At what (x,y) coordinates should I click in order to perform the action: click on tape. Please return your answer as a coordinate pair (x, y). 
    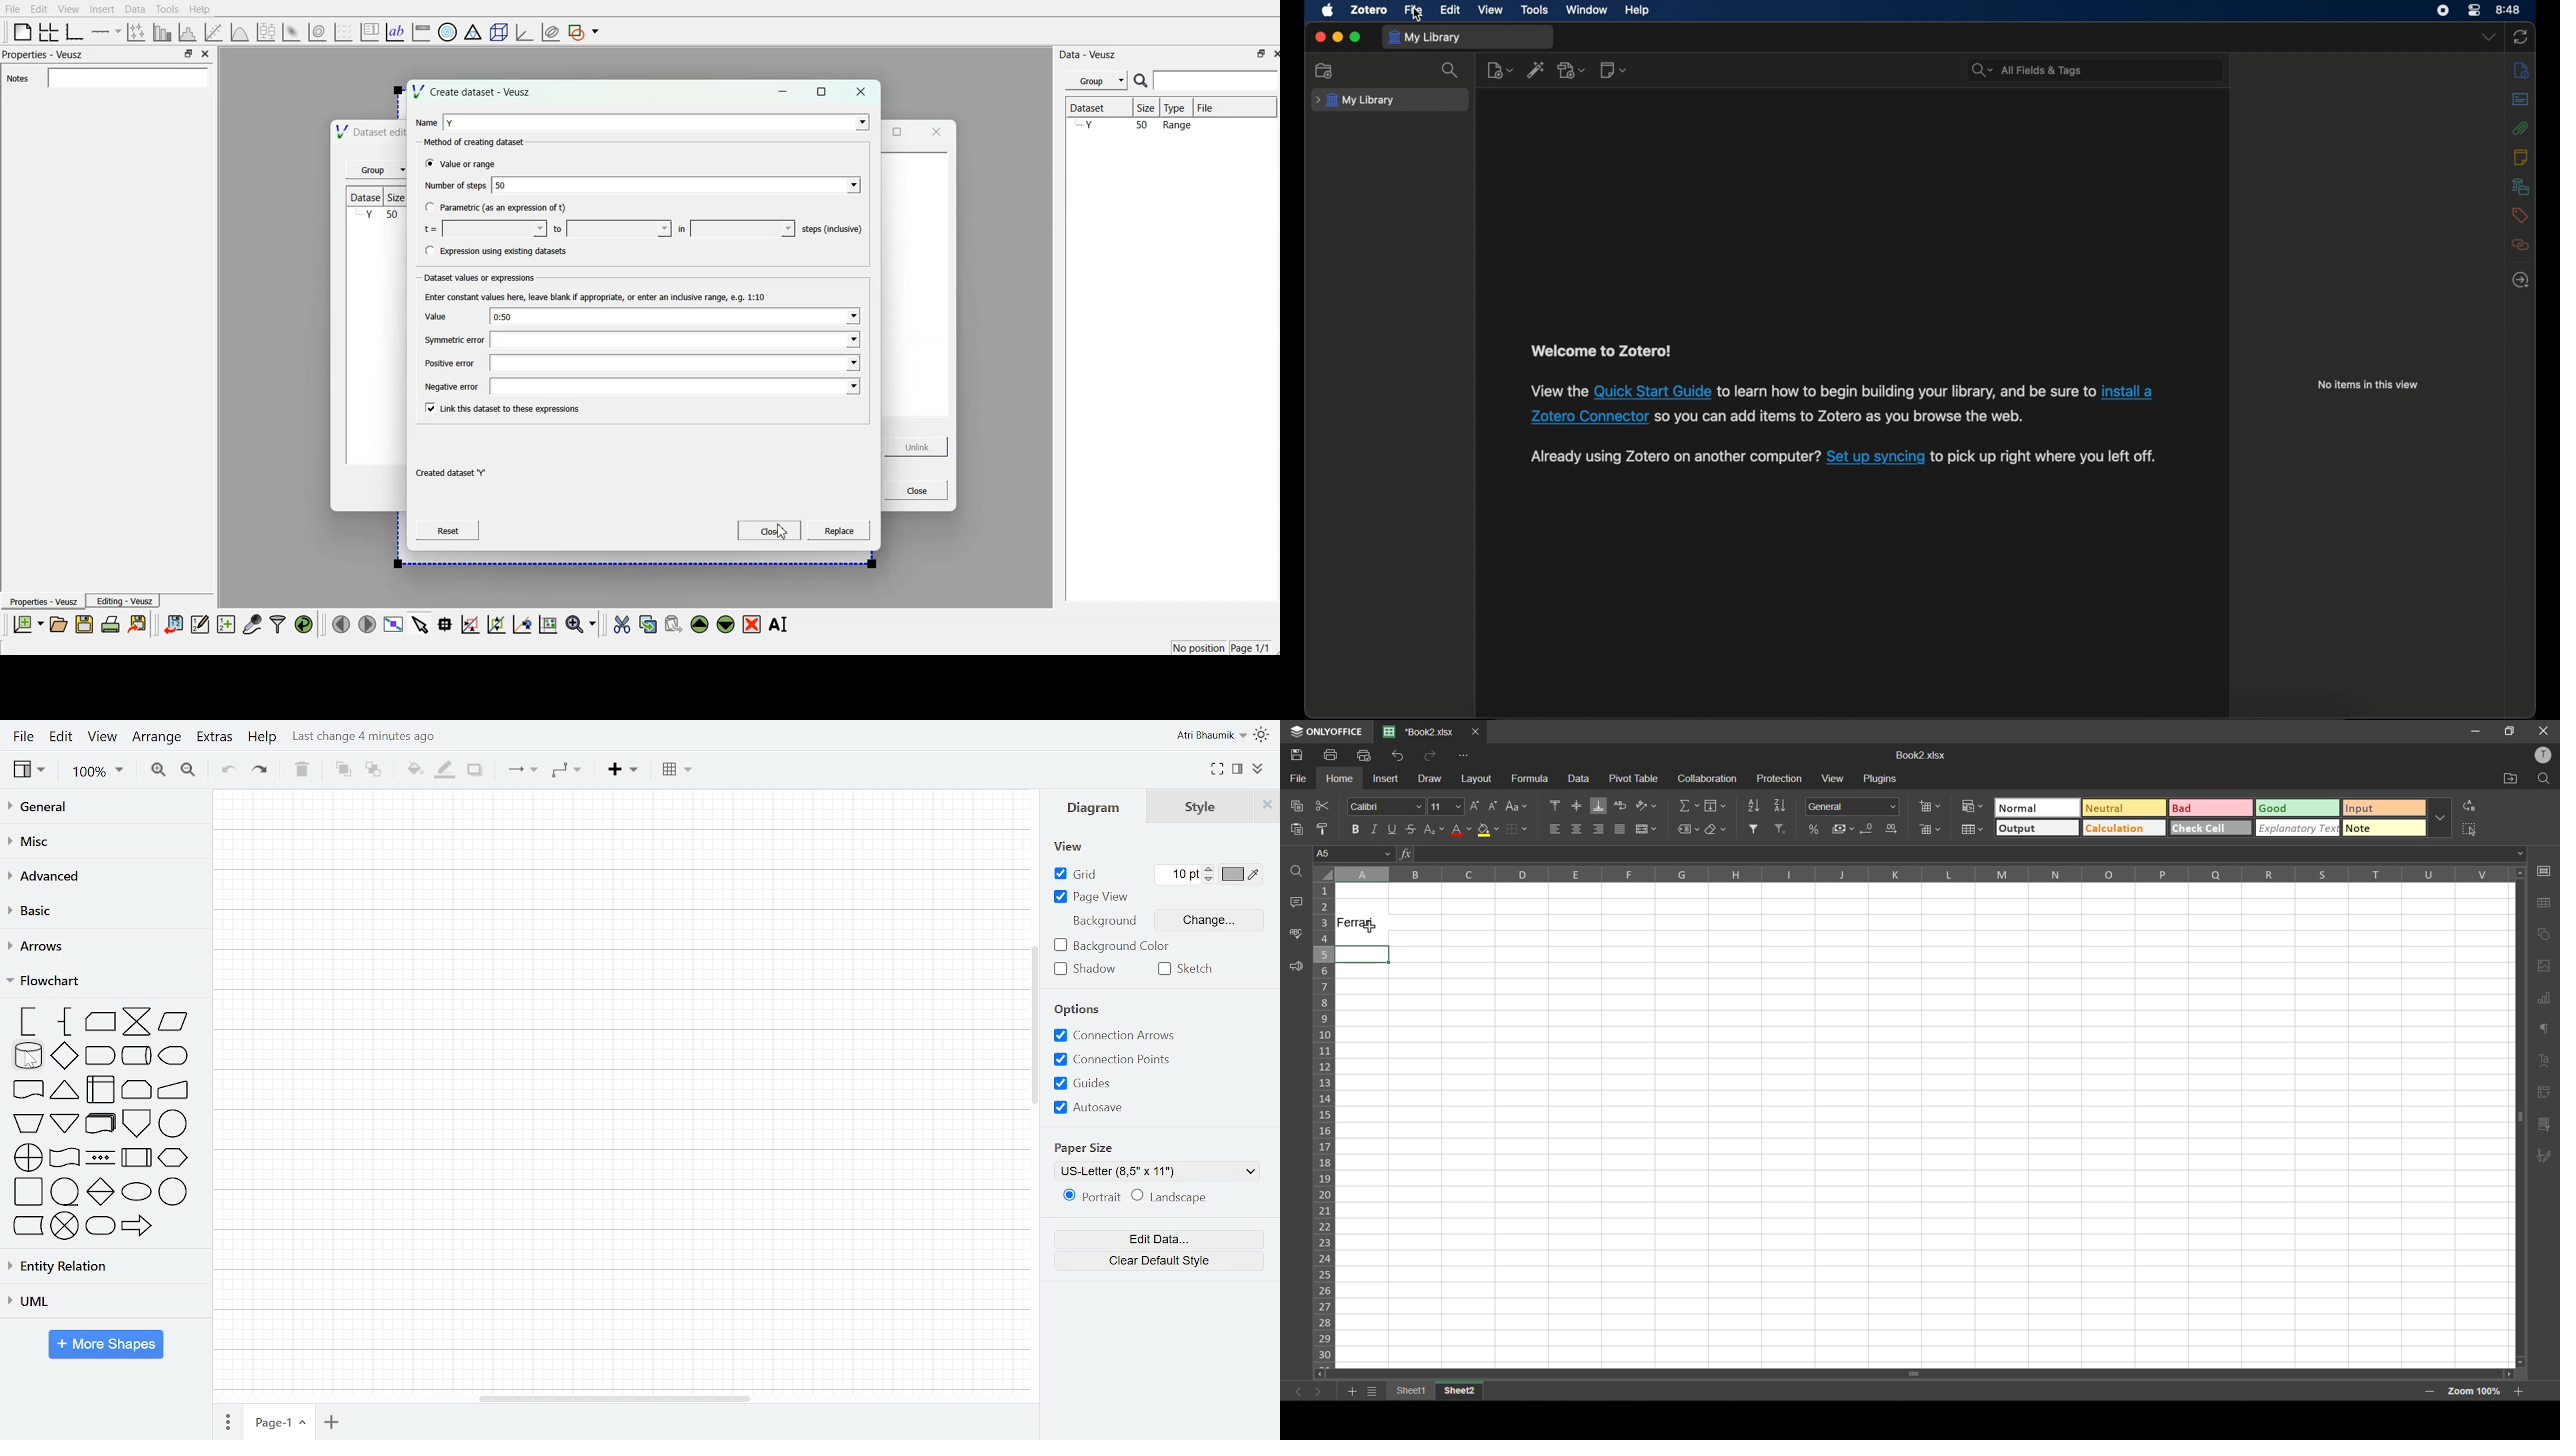
    Looking at the image, I should click on (64, 1159).